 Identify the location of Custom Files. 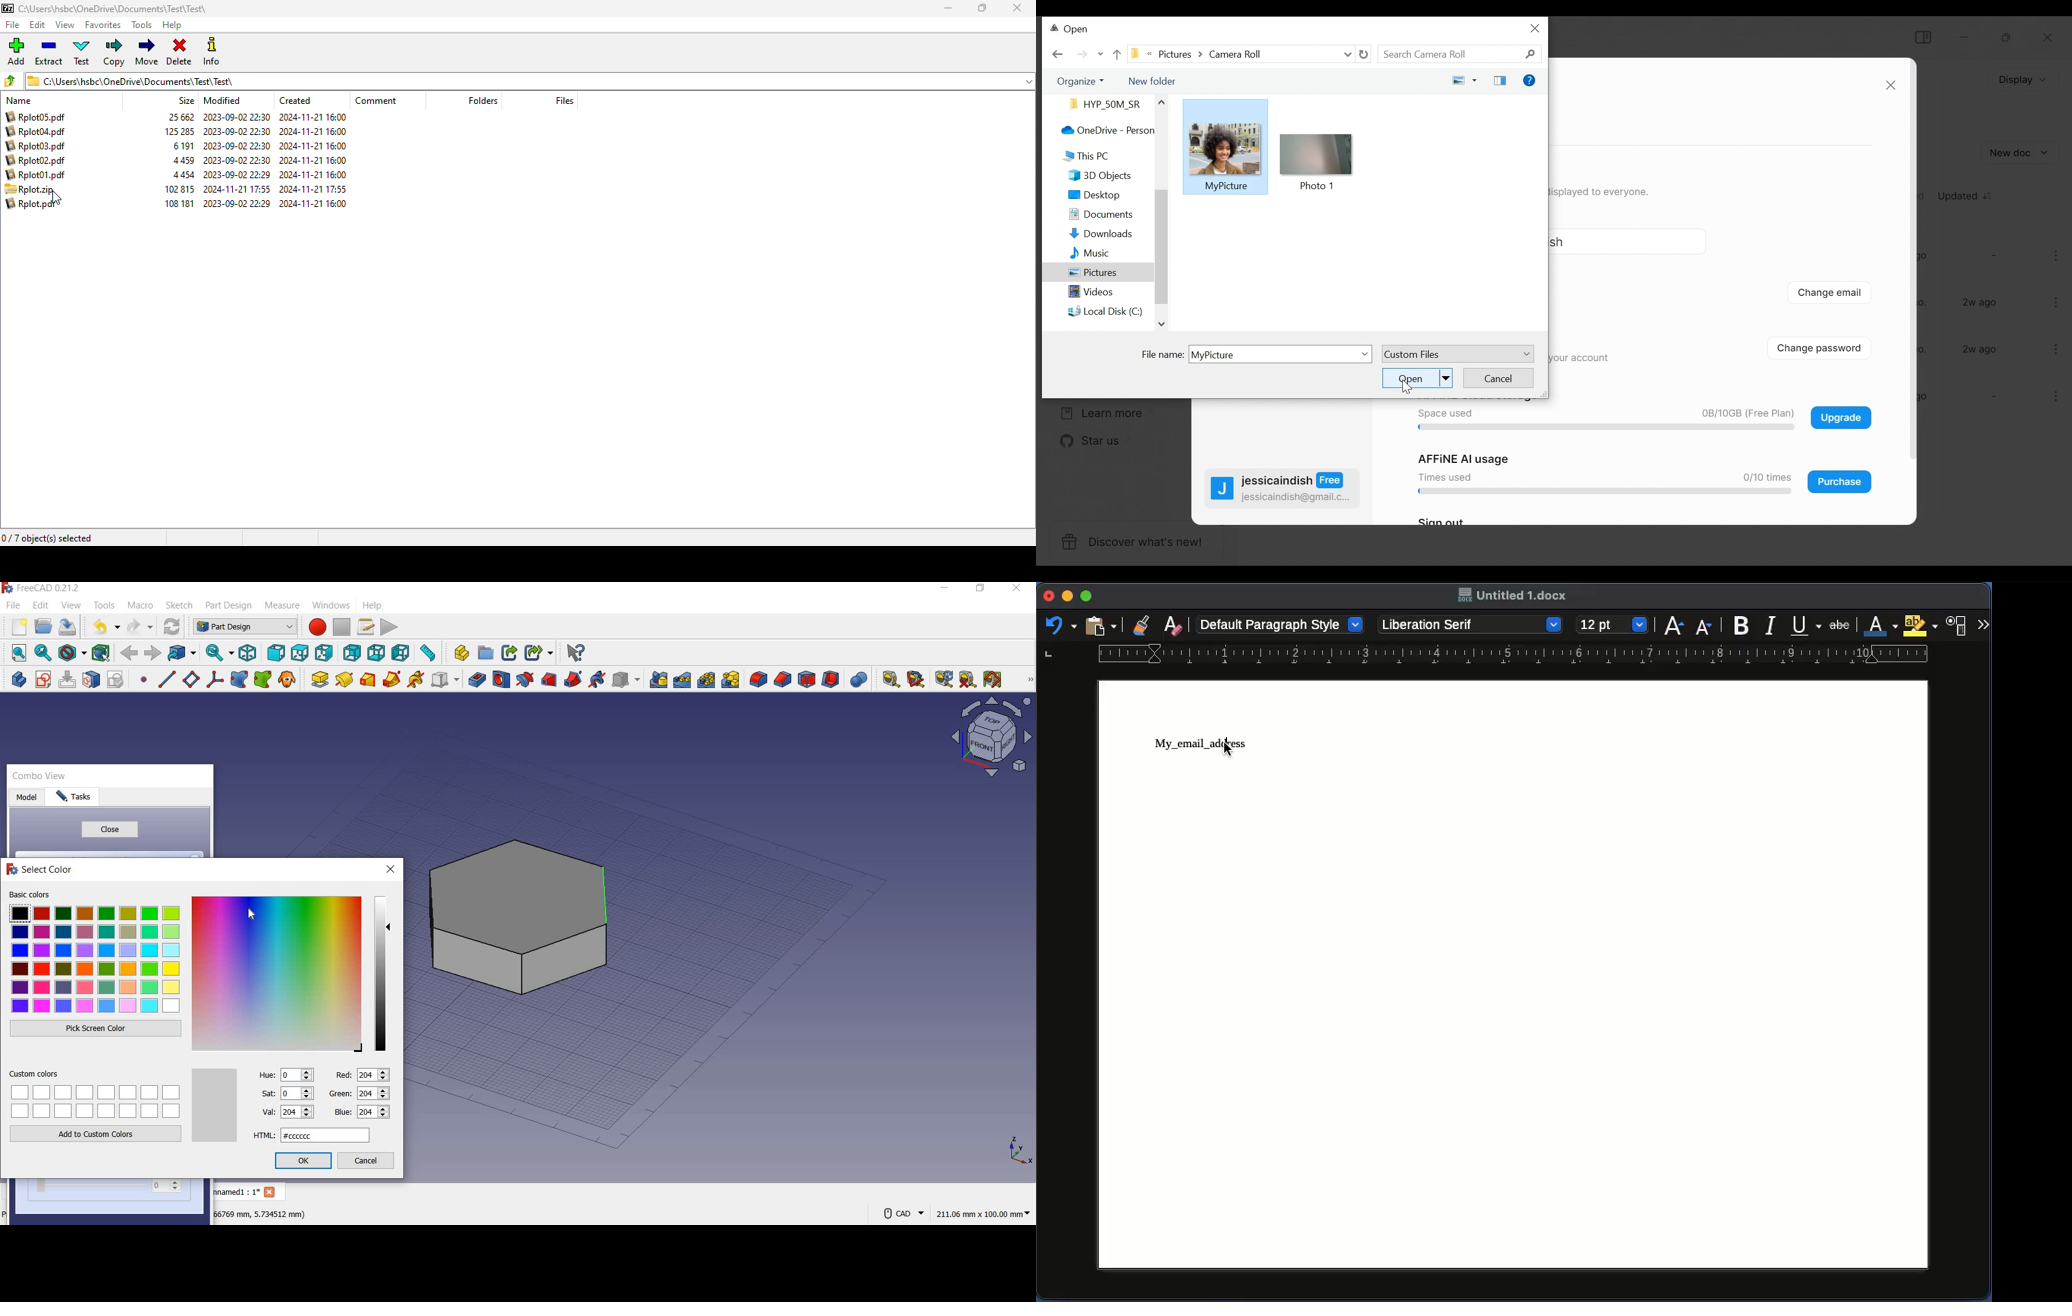
(1456, 355).